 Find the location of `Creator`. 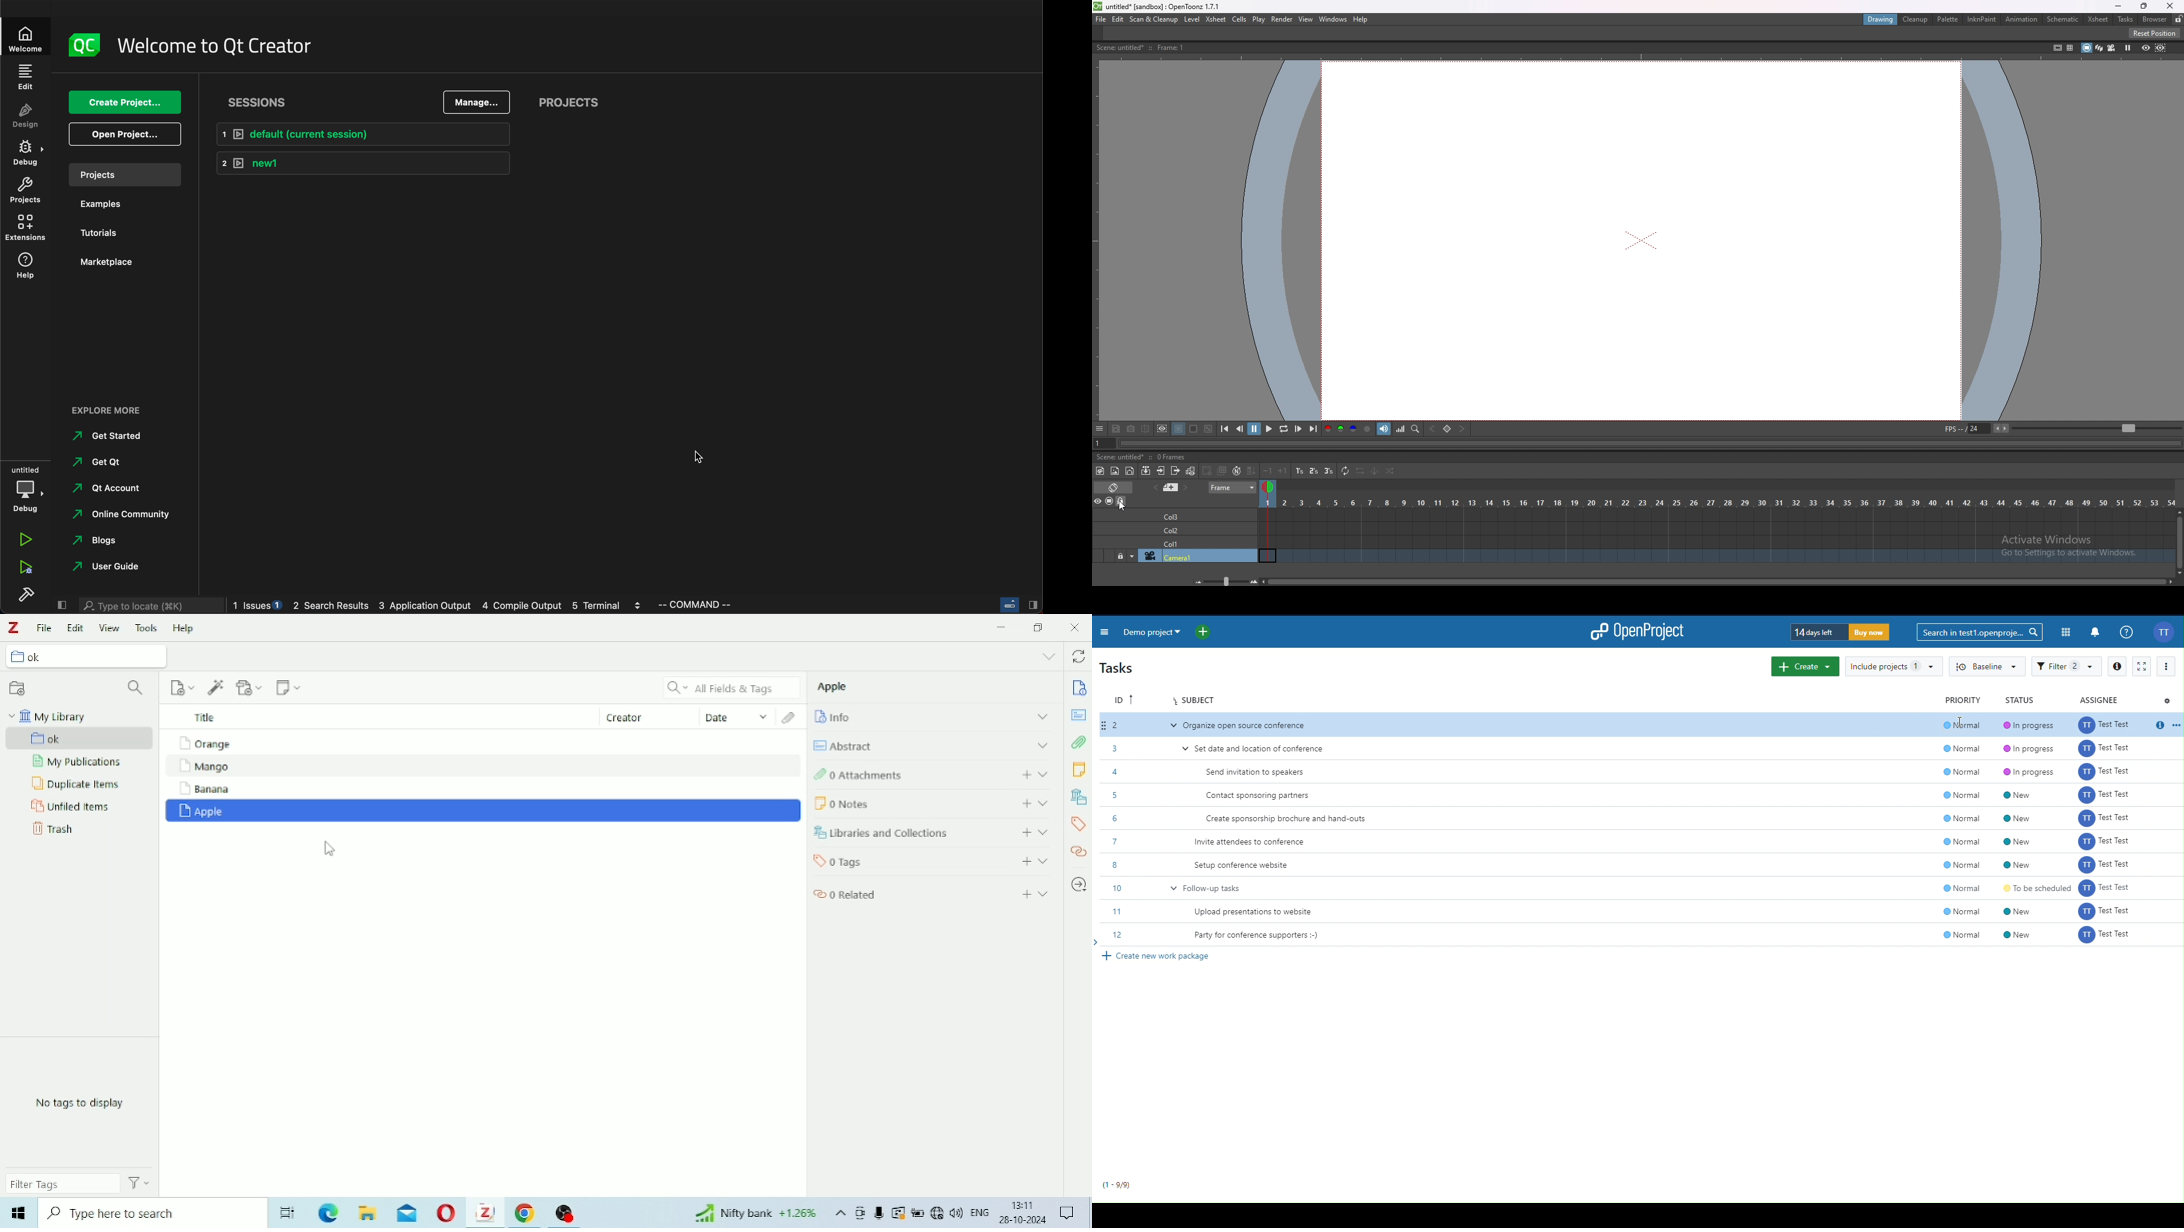

Creator is located at coordinates (635, 718).